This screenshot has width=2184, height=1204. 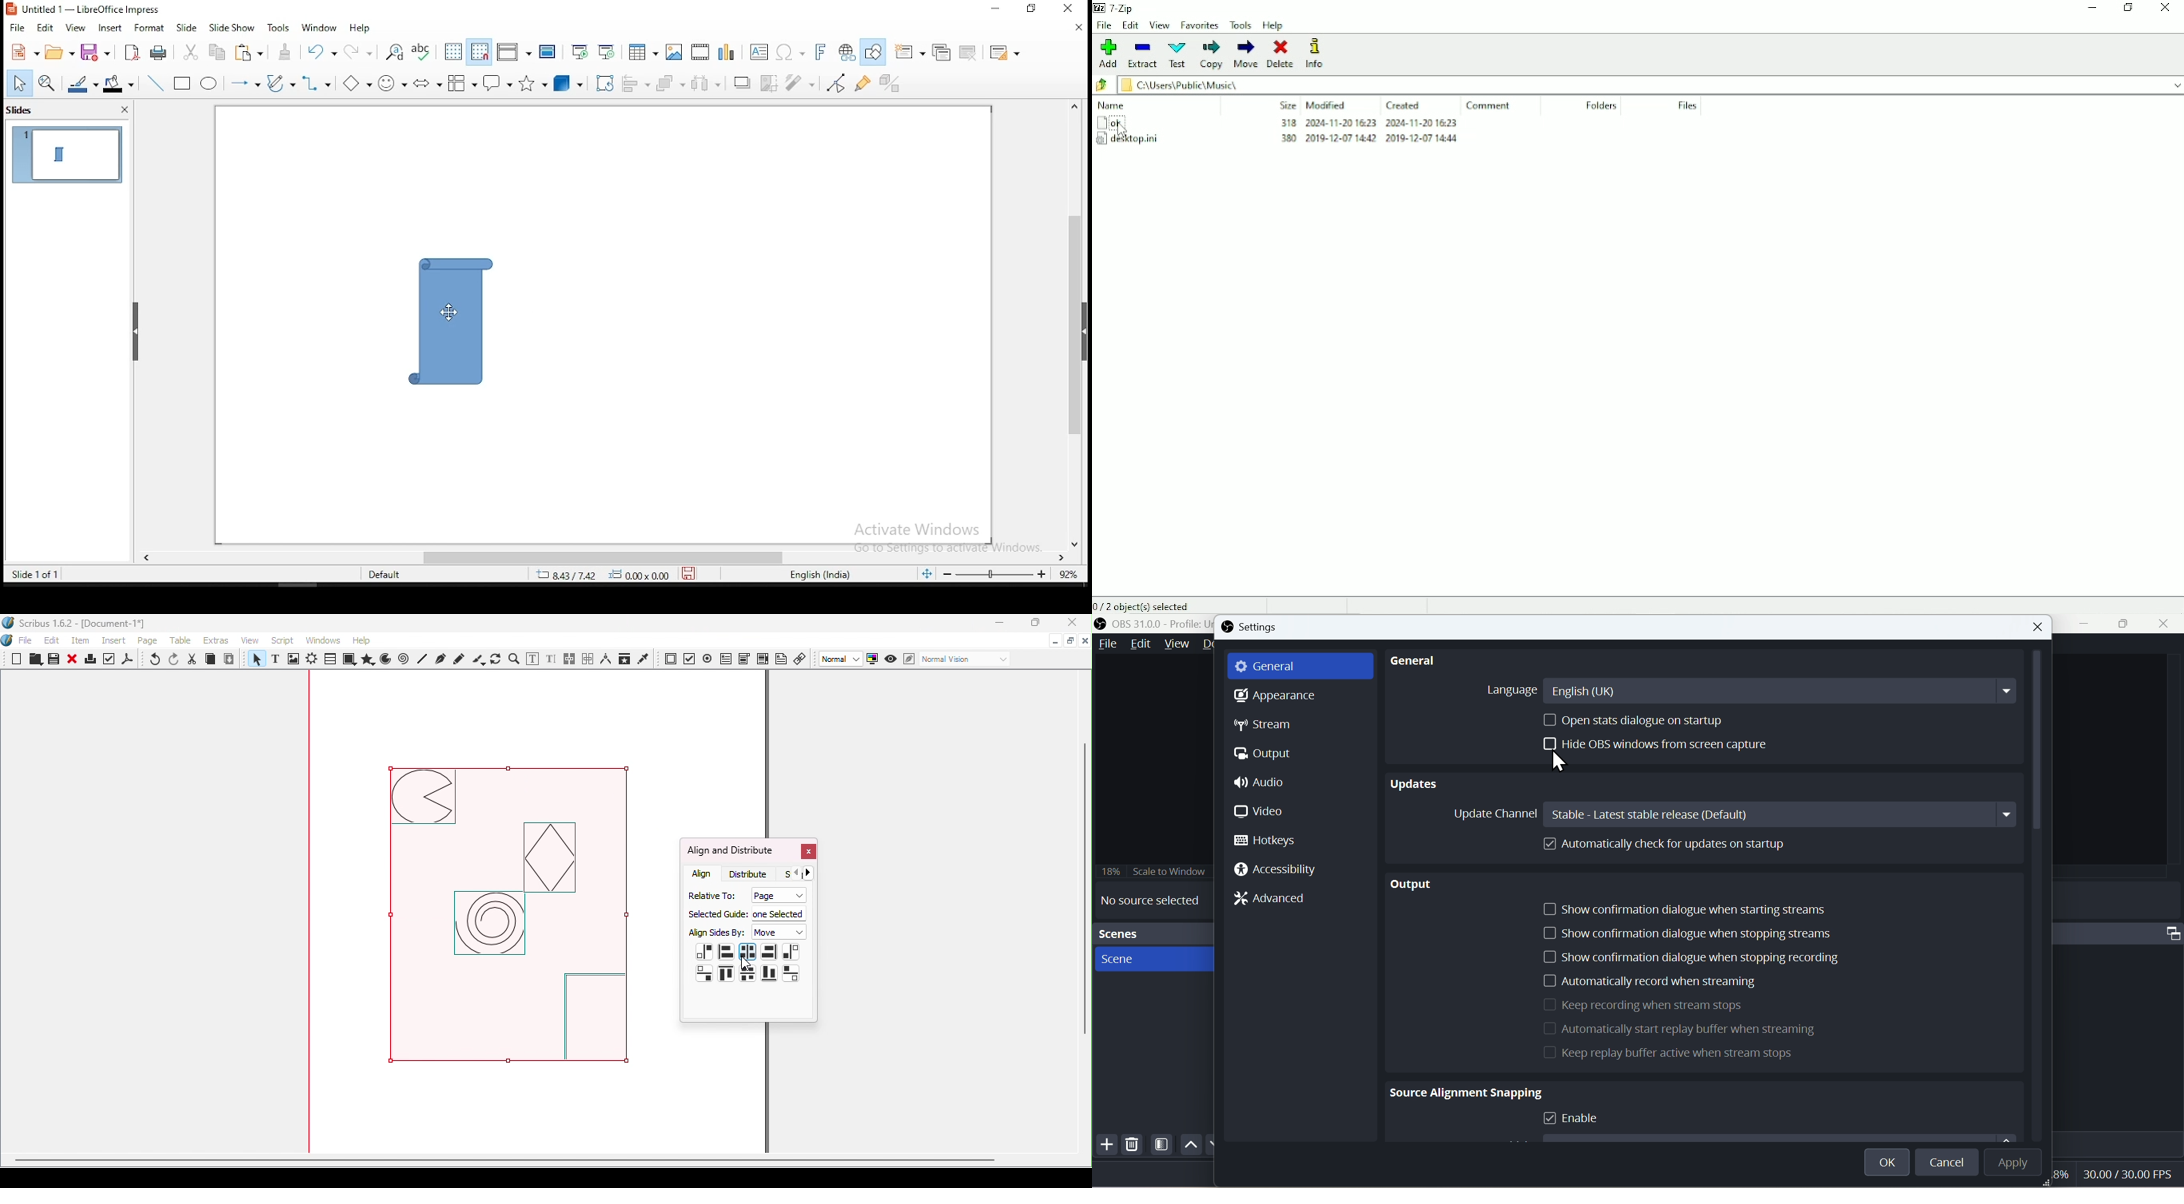 I want to click on Text frame, so click(x=278, y=660).